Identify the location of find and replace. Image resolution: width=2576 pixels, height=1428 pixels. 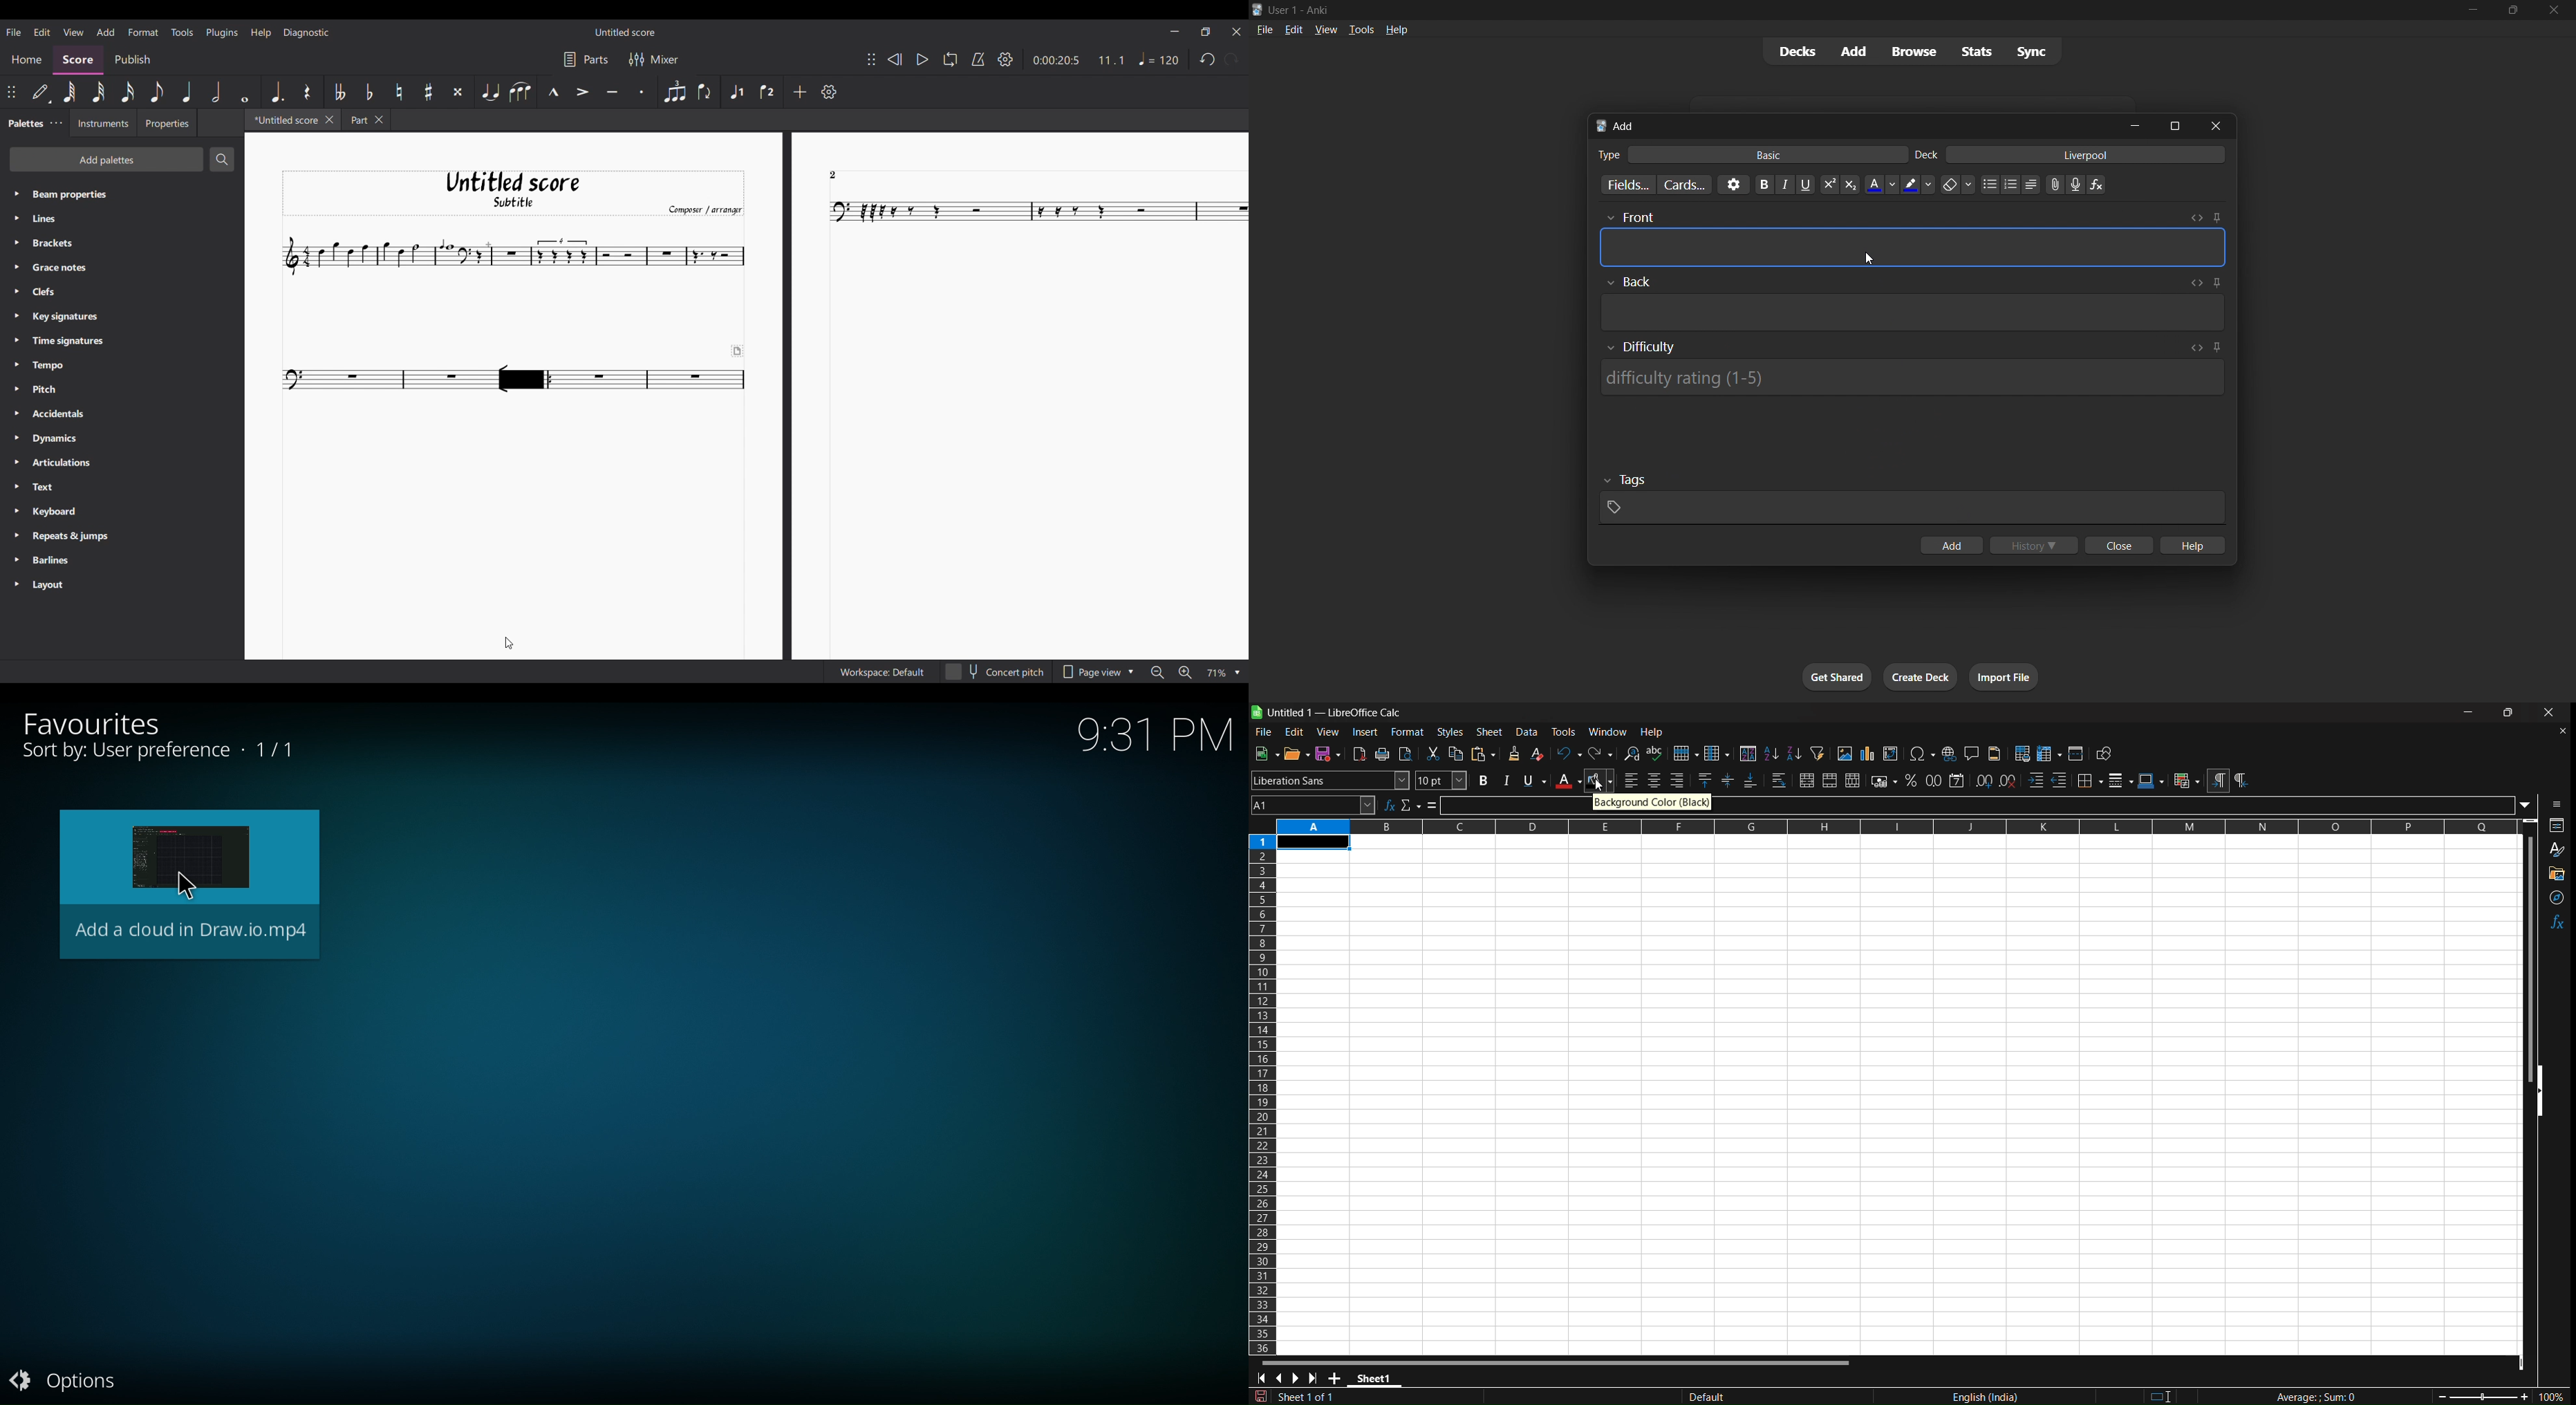
(1631, 753).